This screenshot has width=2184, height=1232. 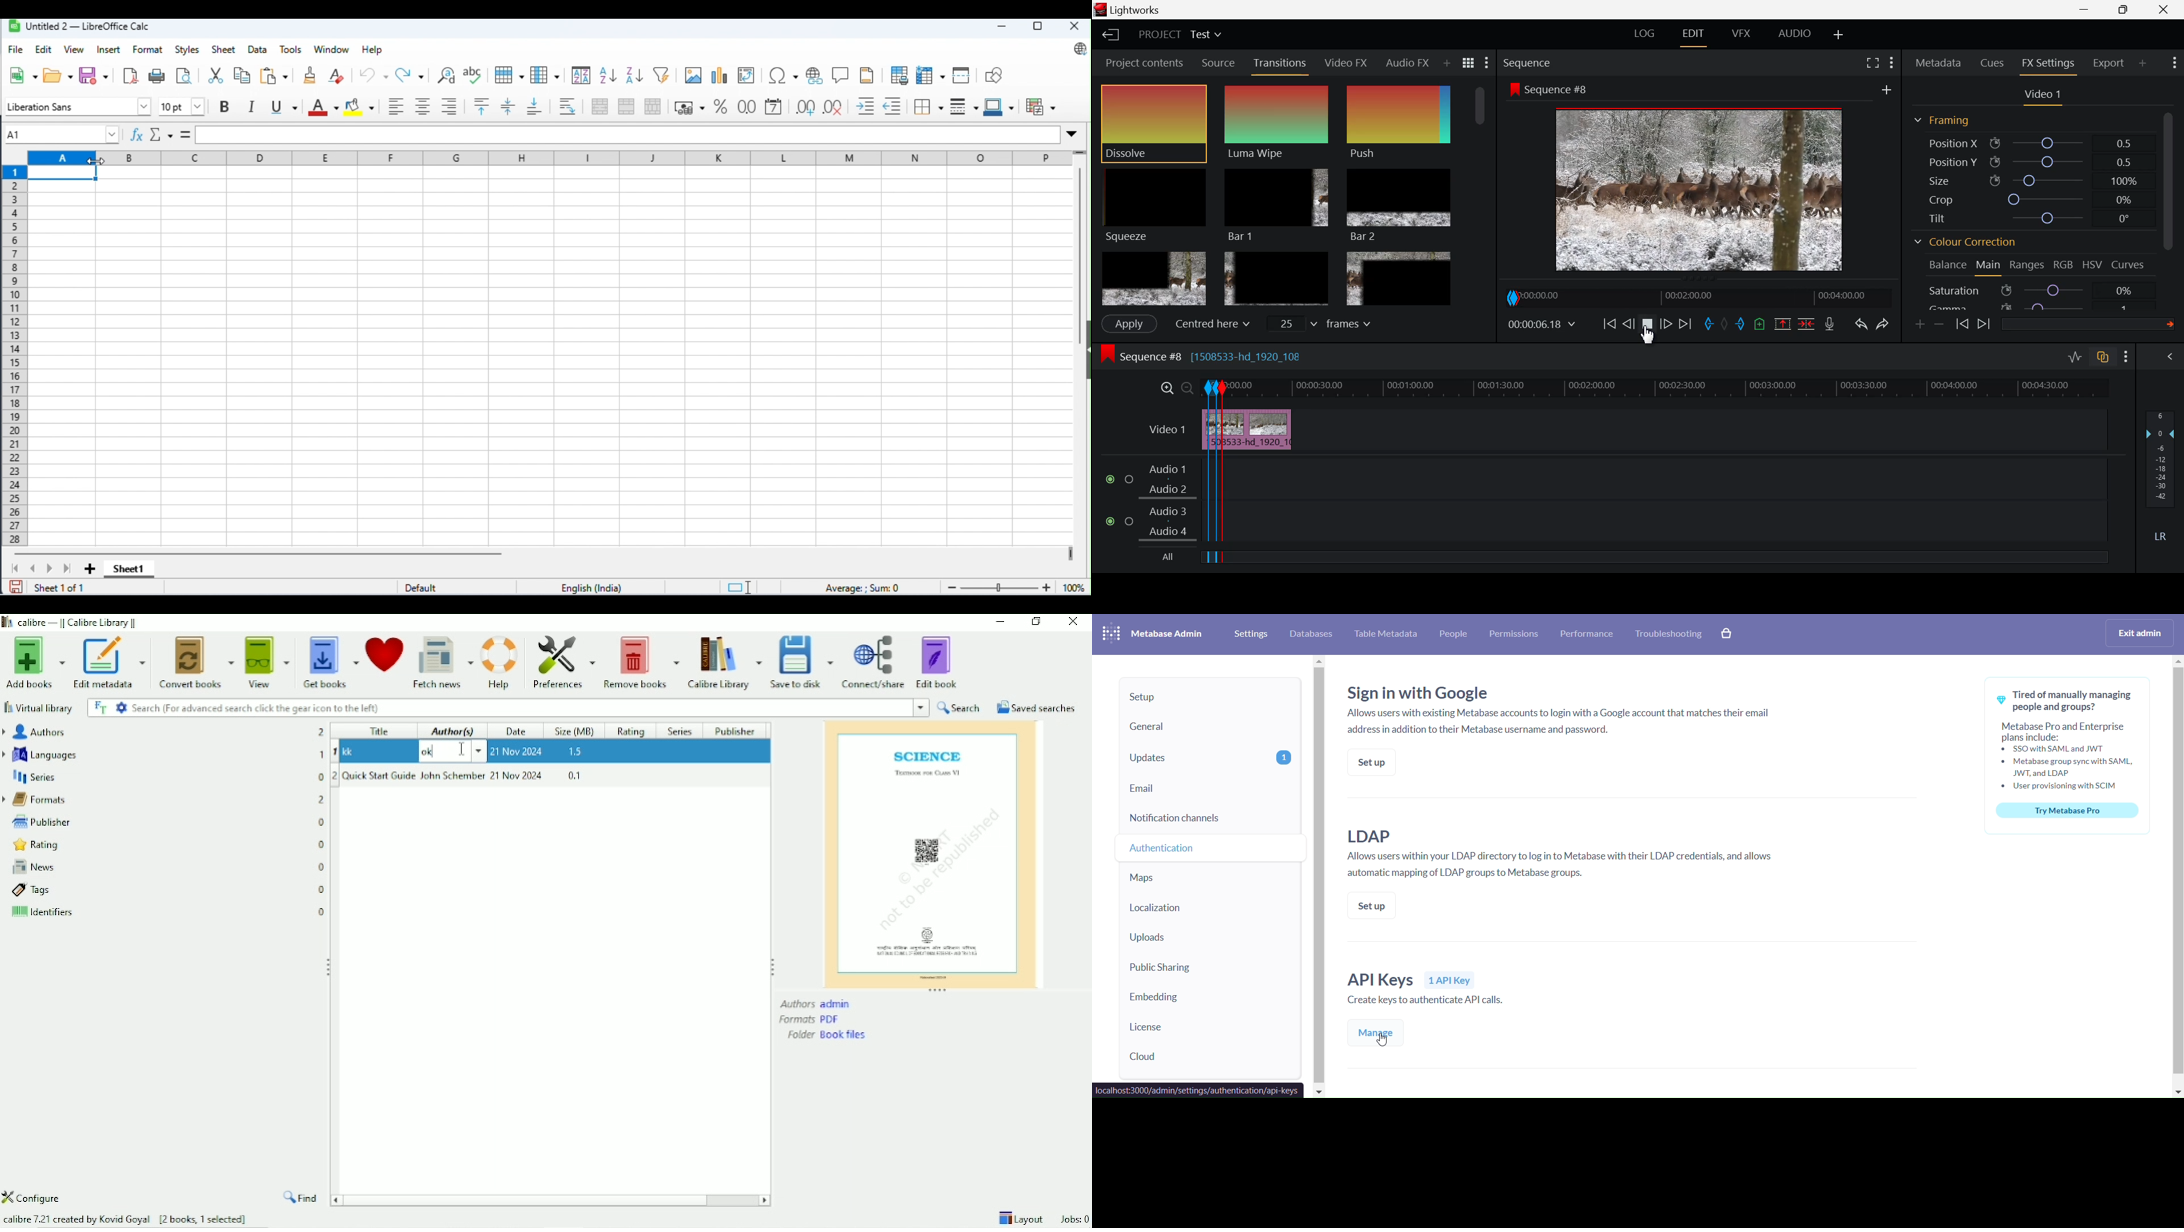 What do you see at coordinates (1406, 64) in the screenshot?
I see `Audio FX` at bounding box center [1406, 64].